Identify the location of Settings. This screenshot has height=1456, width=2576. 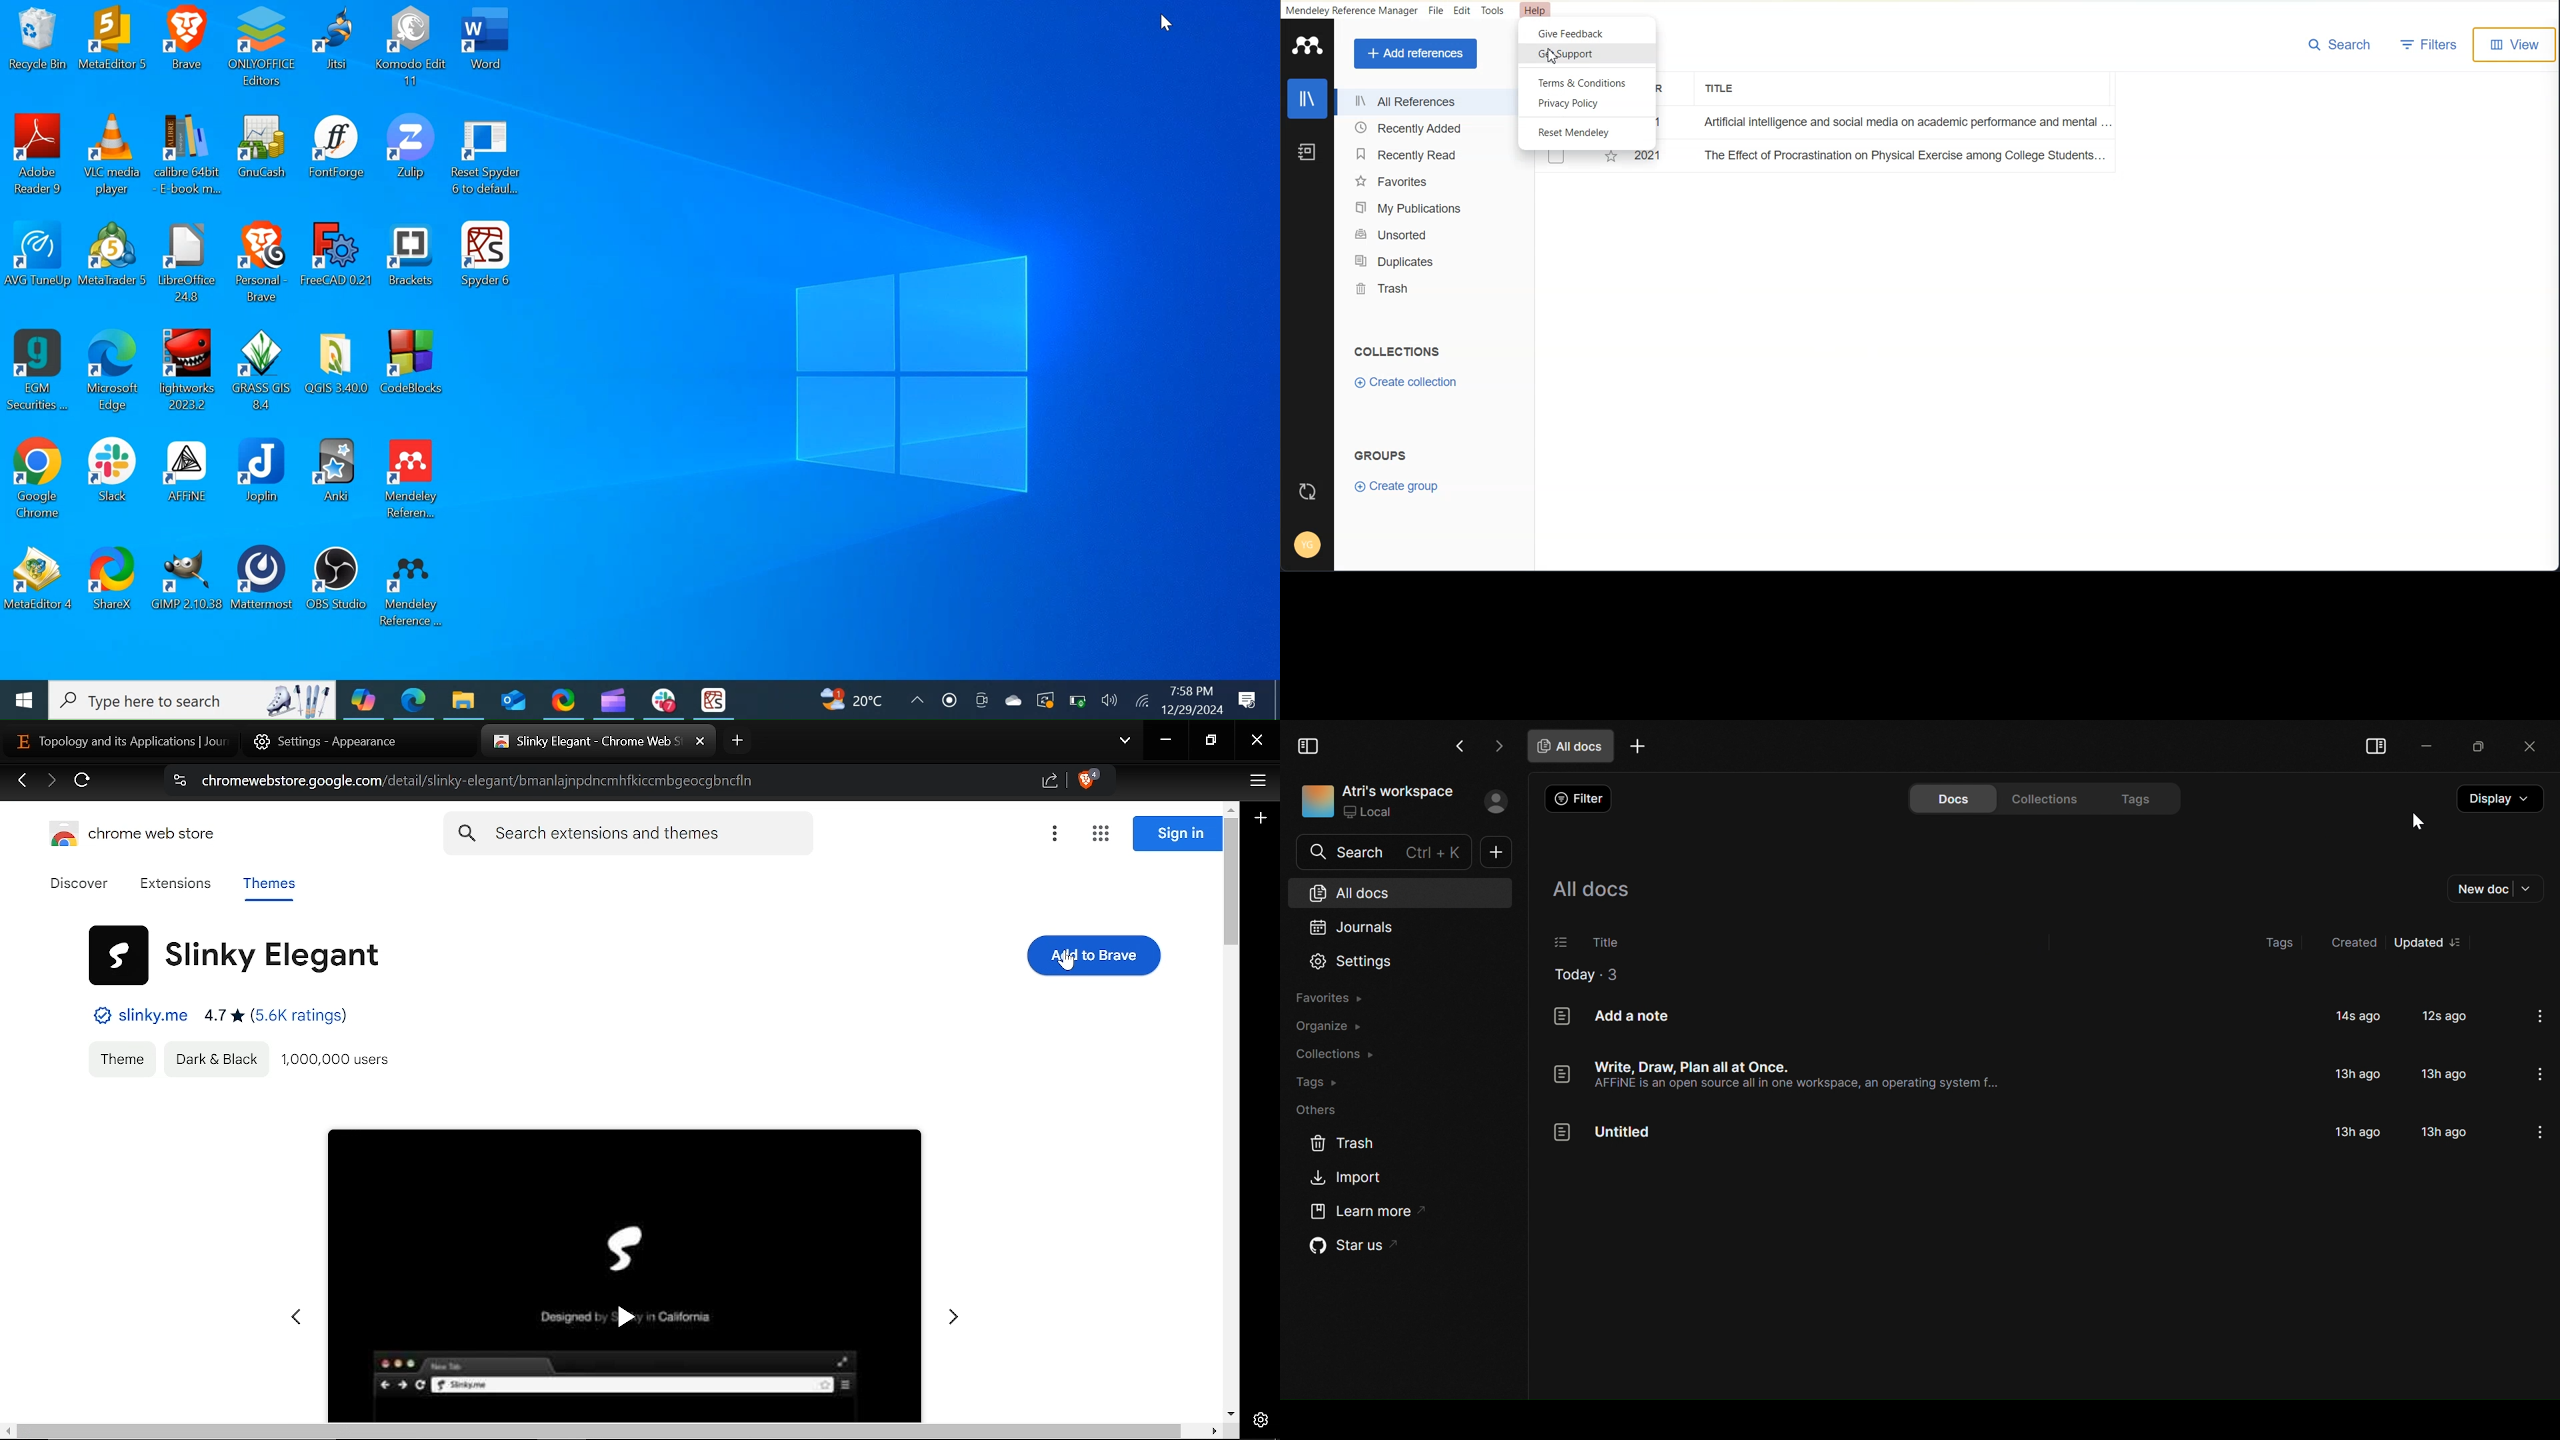
(1261, 1419).